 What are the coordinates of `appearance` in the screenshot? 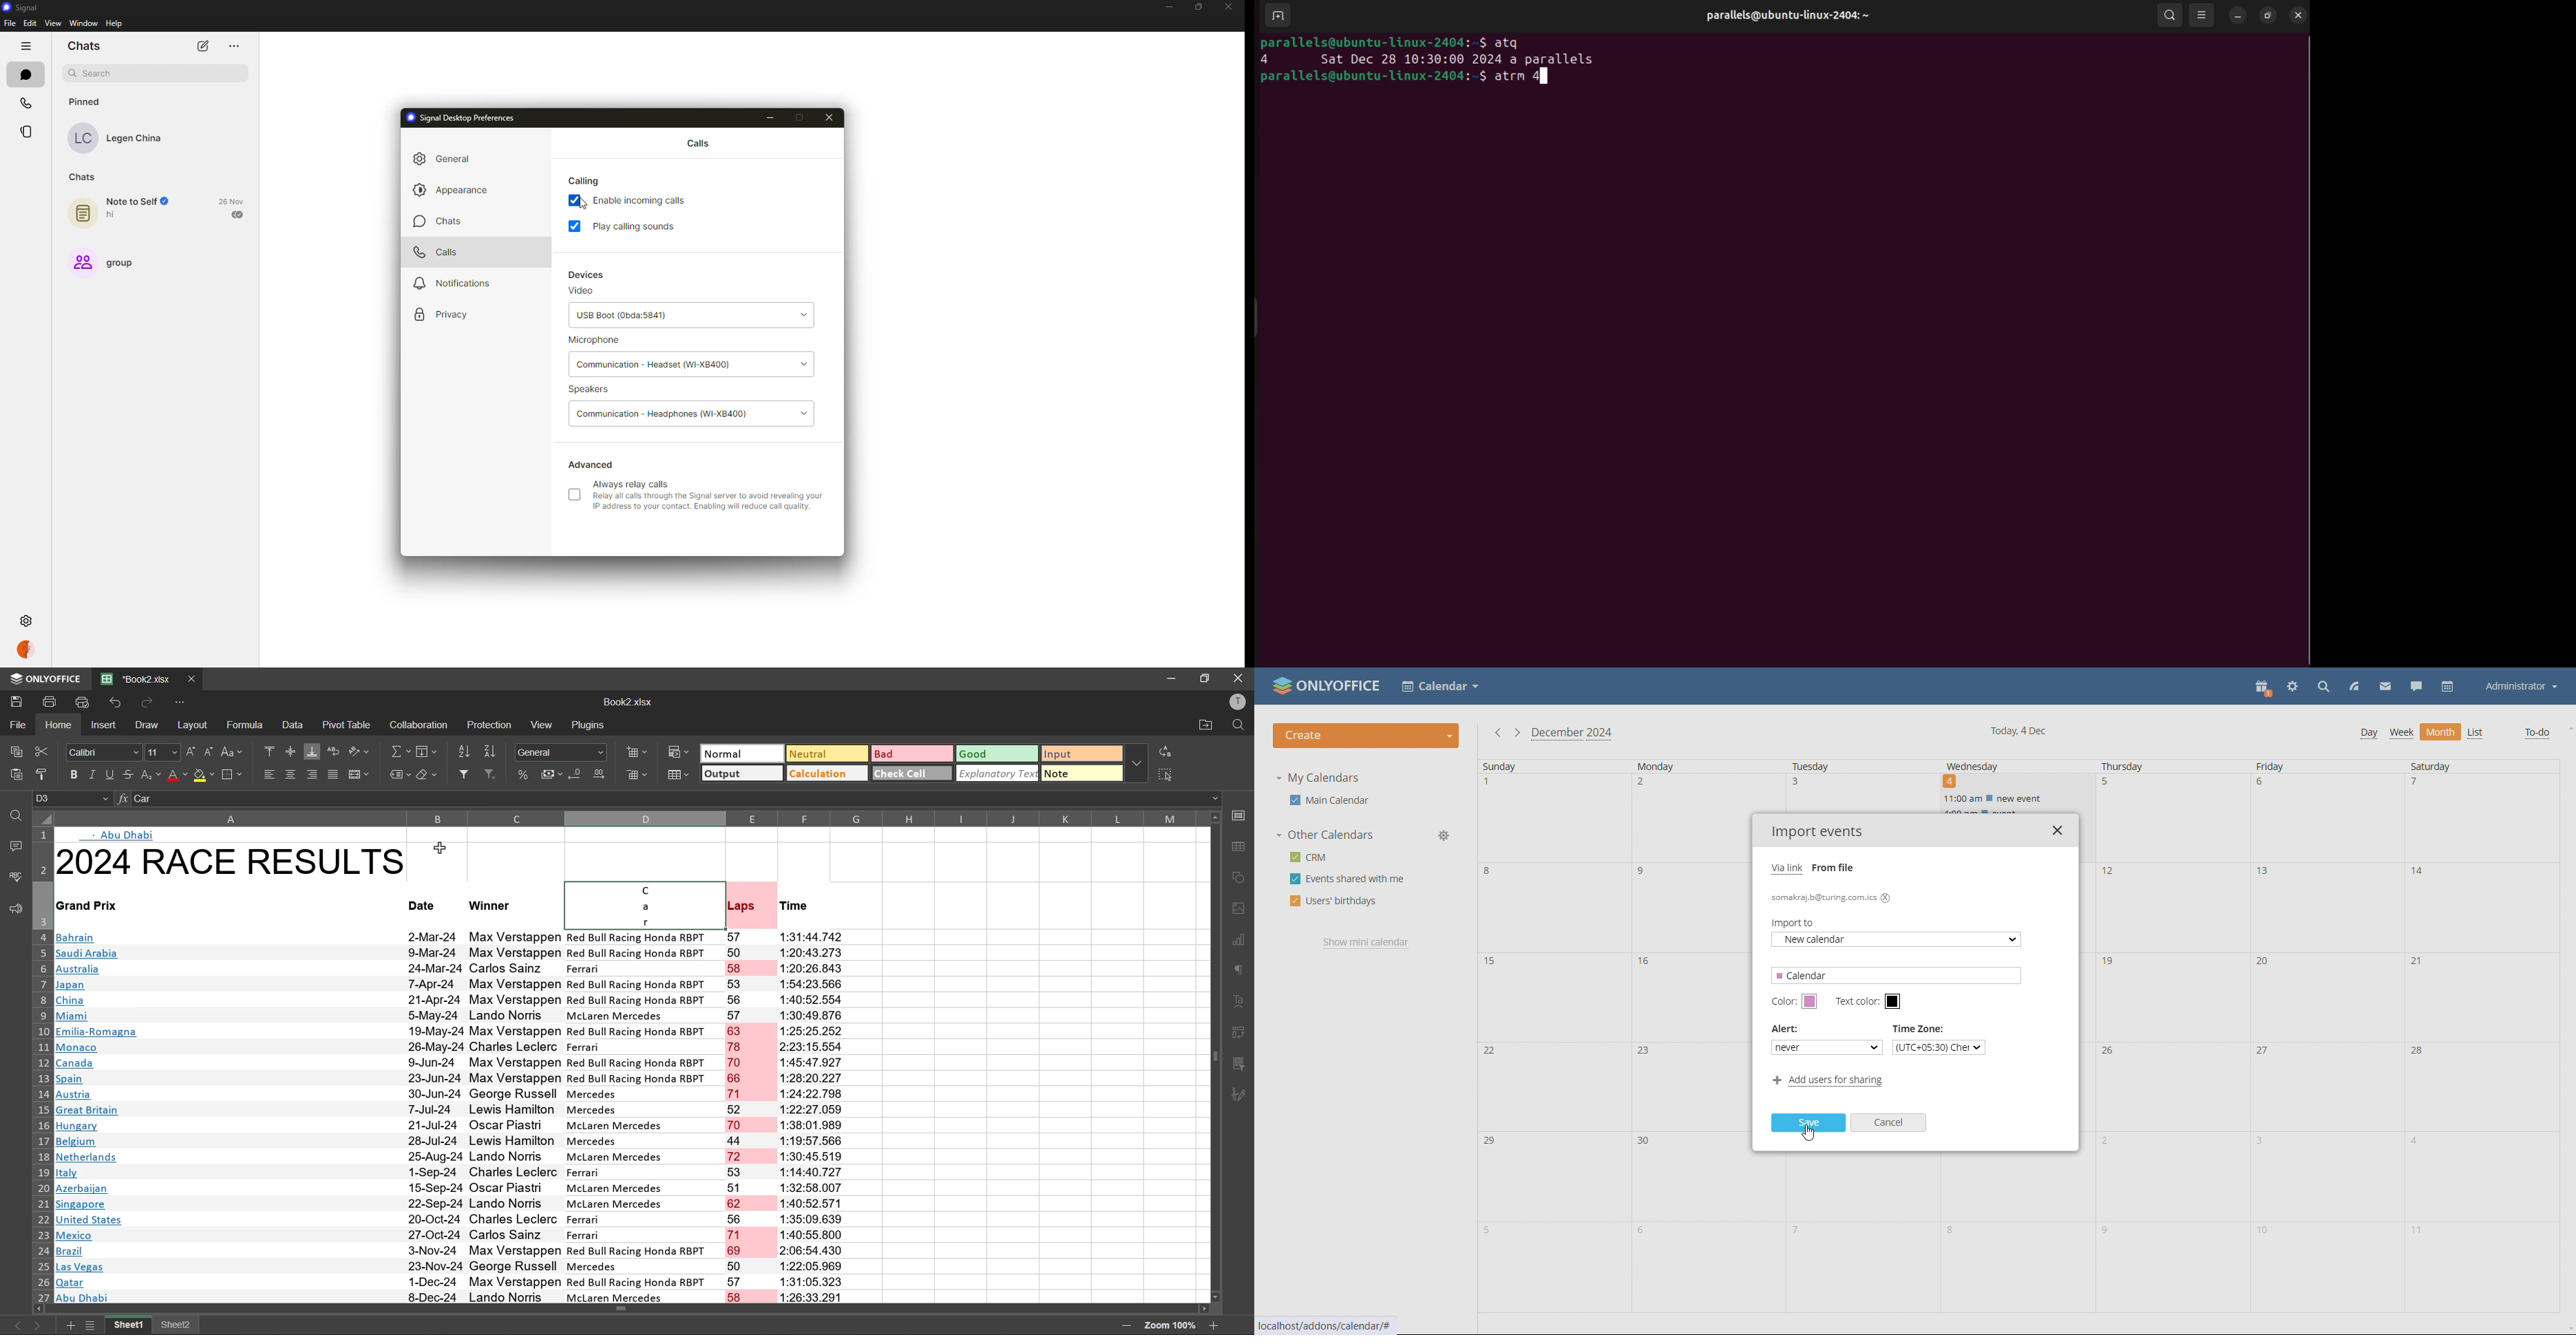 It's located at (456, 192).